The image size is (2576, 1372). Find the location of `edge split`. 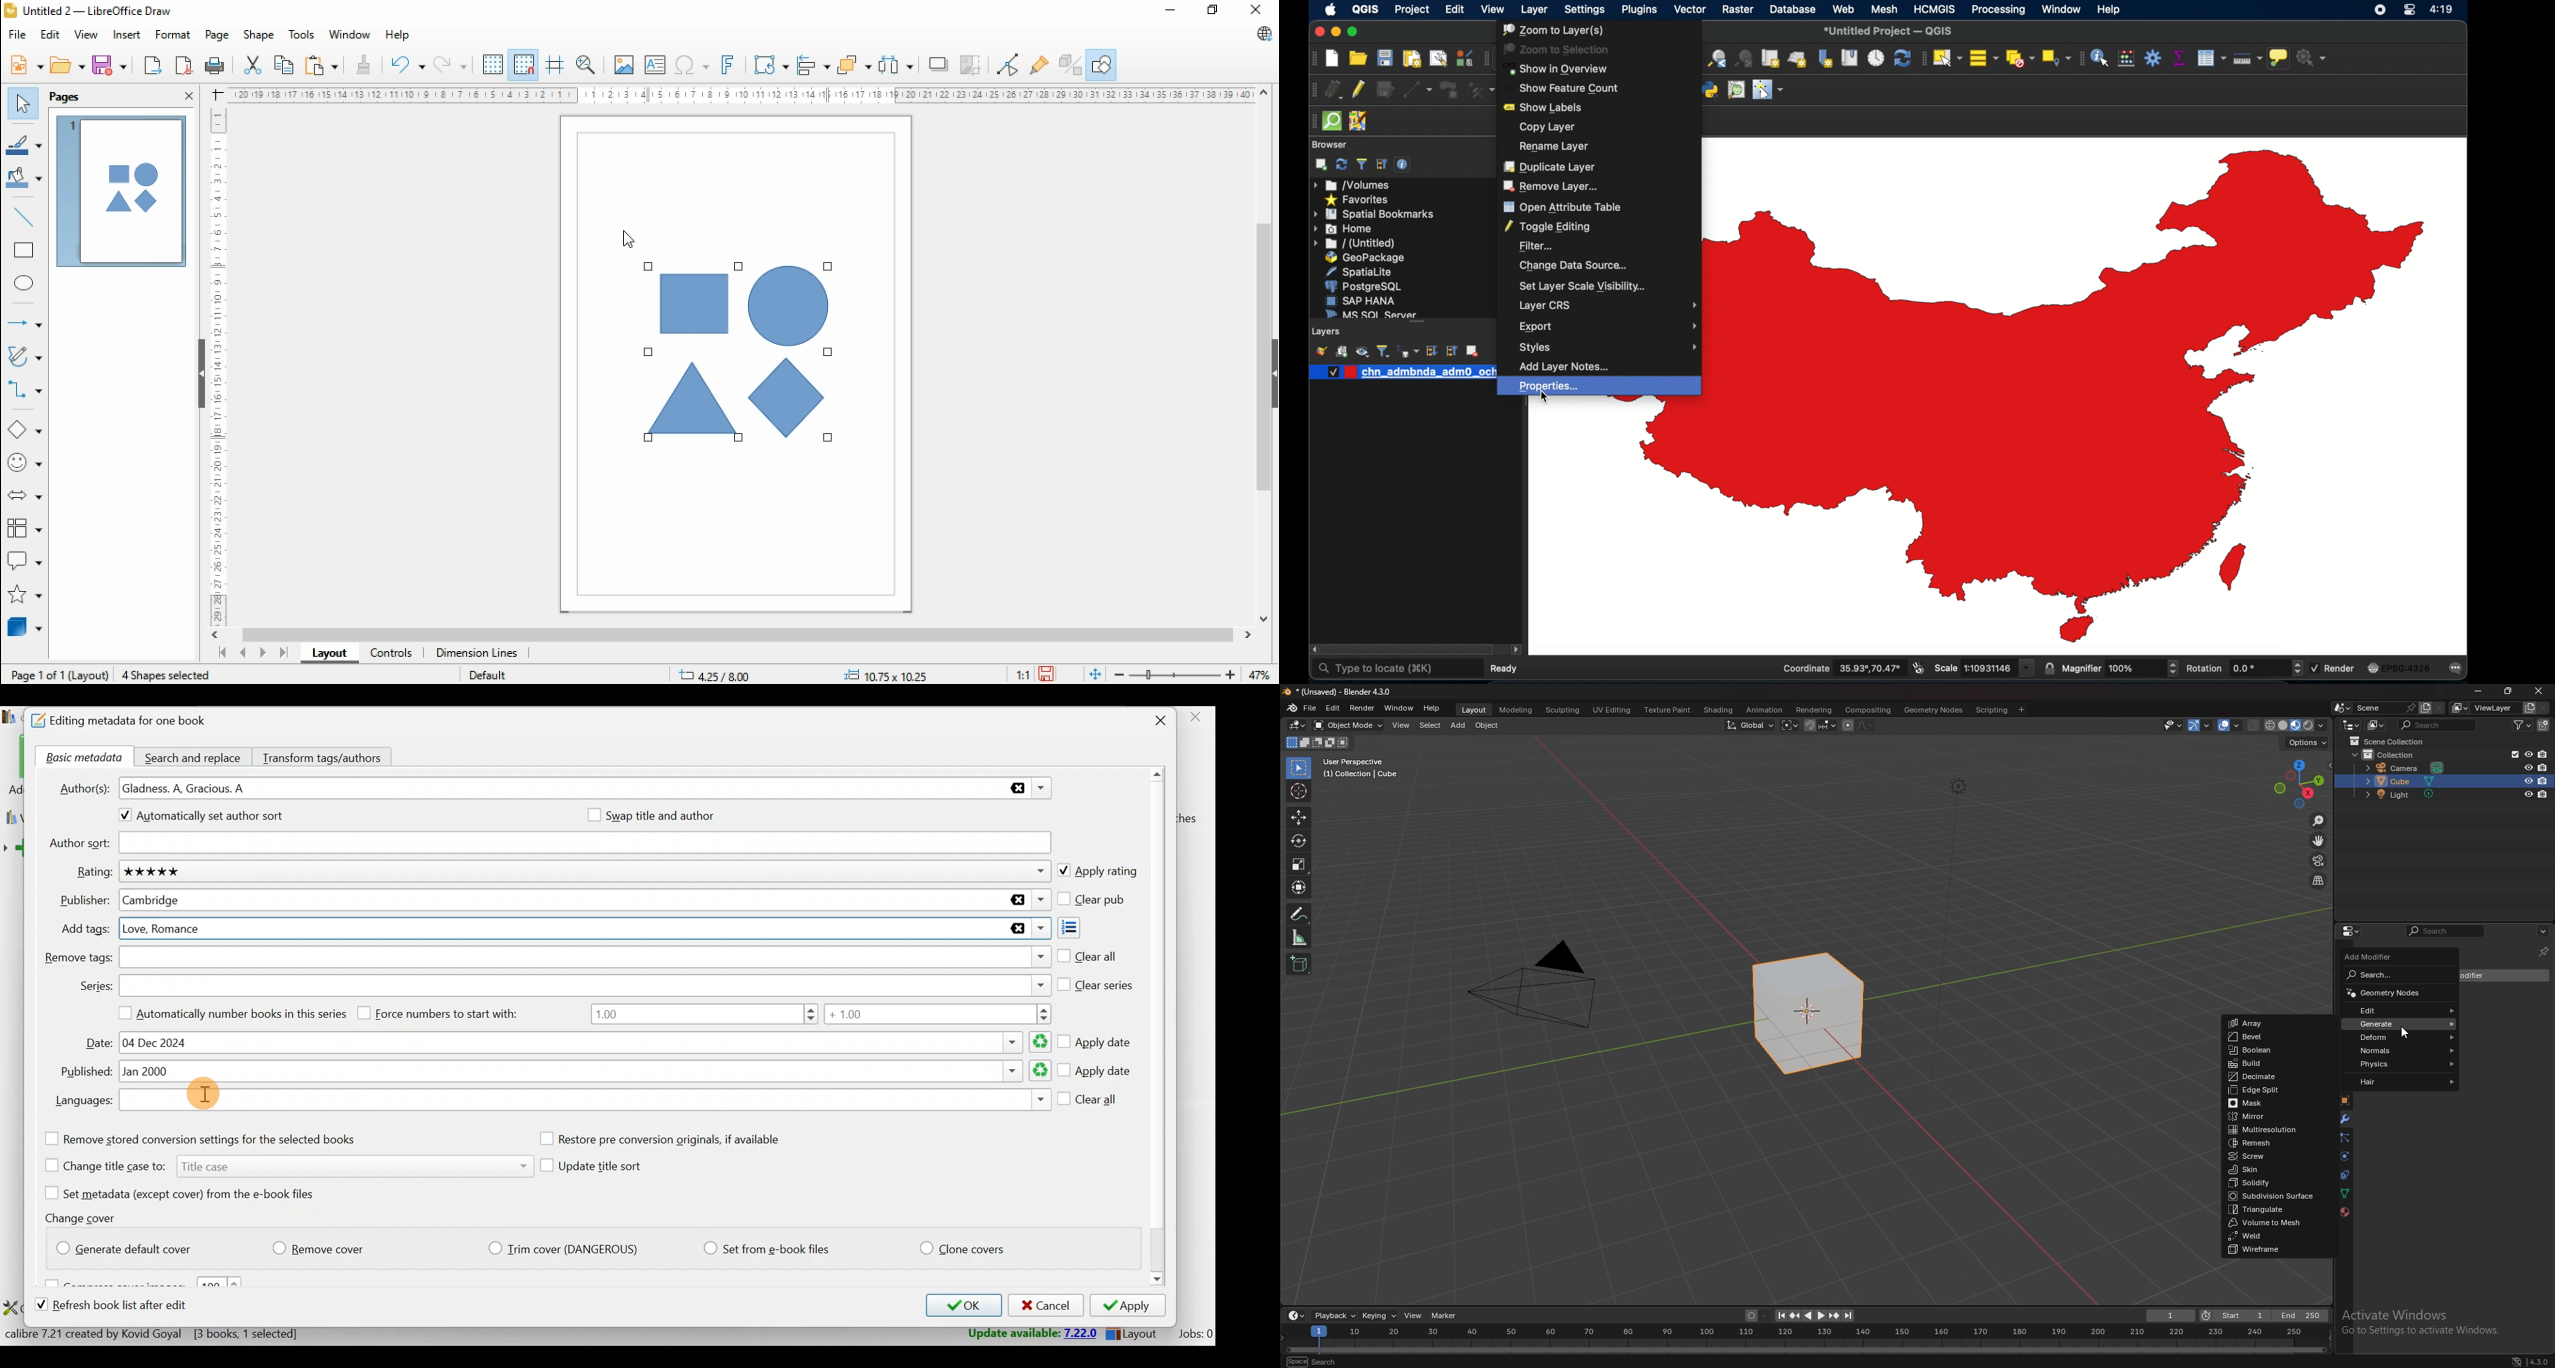

edge split is located at coordinates (2273, 1090).